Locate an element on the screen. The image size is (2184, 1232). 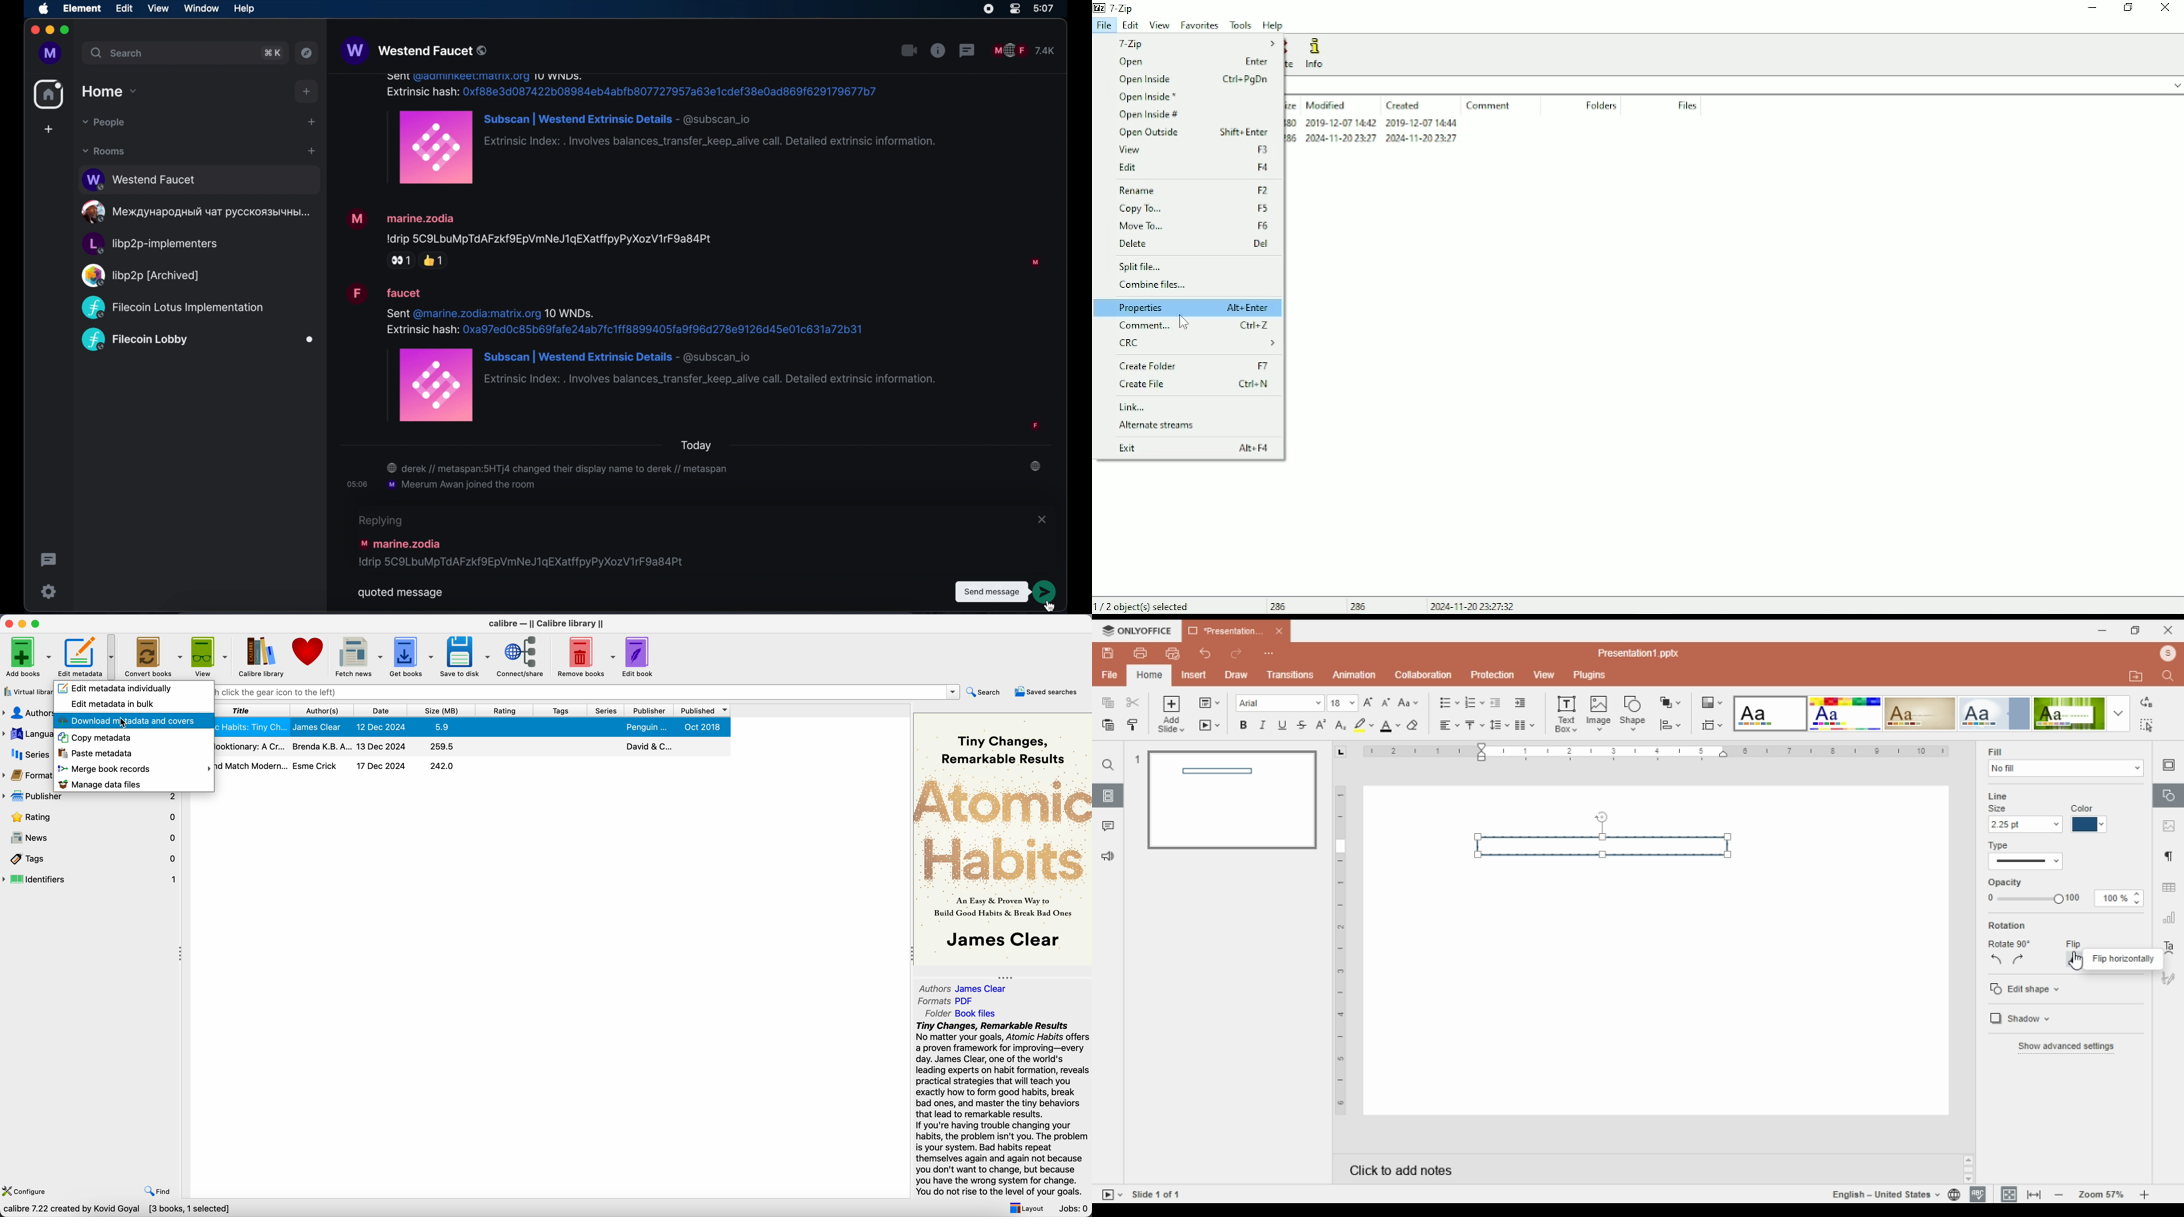
home is located at coordinates (48, 94).